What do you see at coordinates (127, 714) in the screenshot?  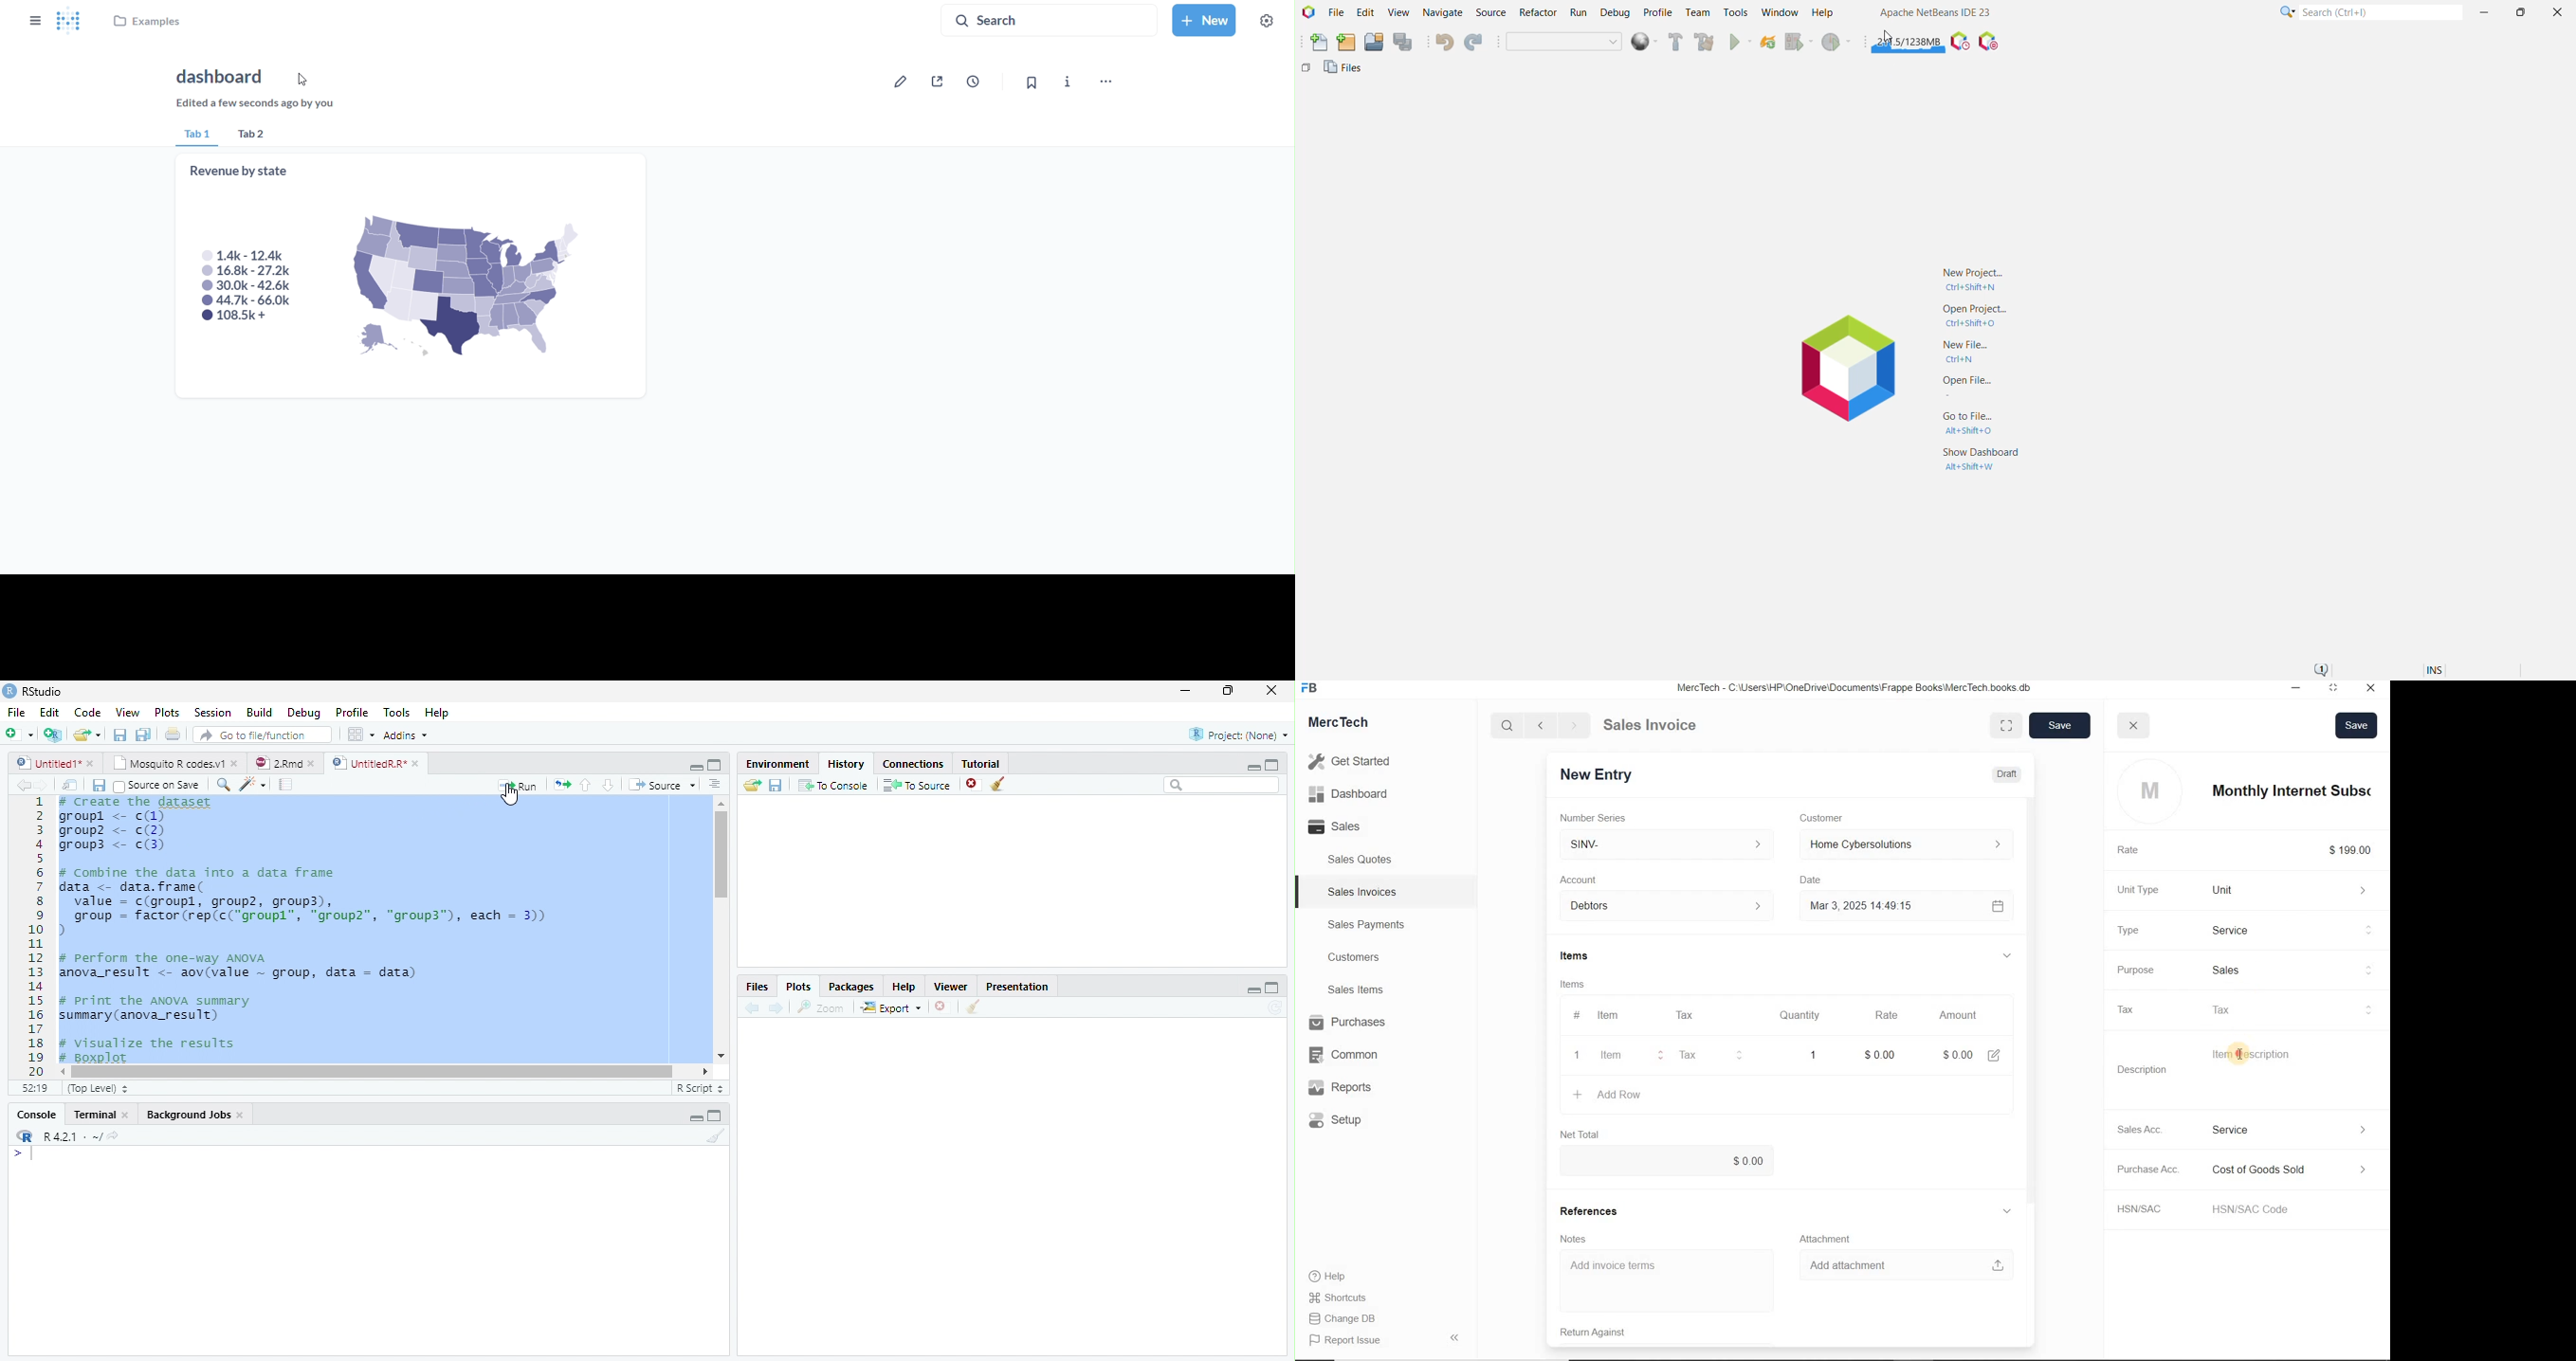 I see `View` at bounding box center [127, 714].